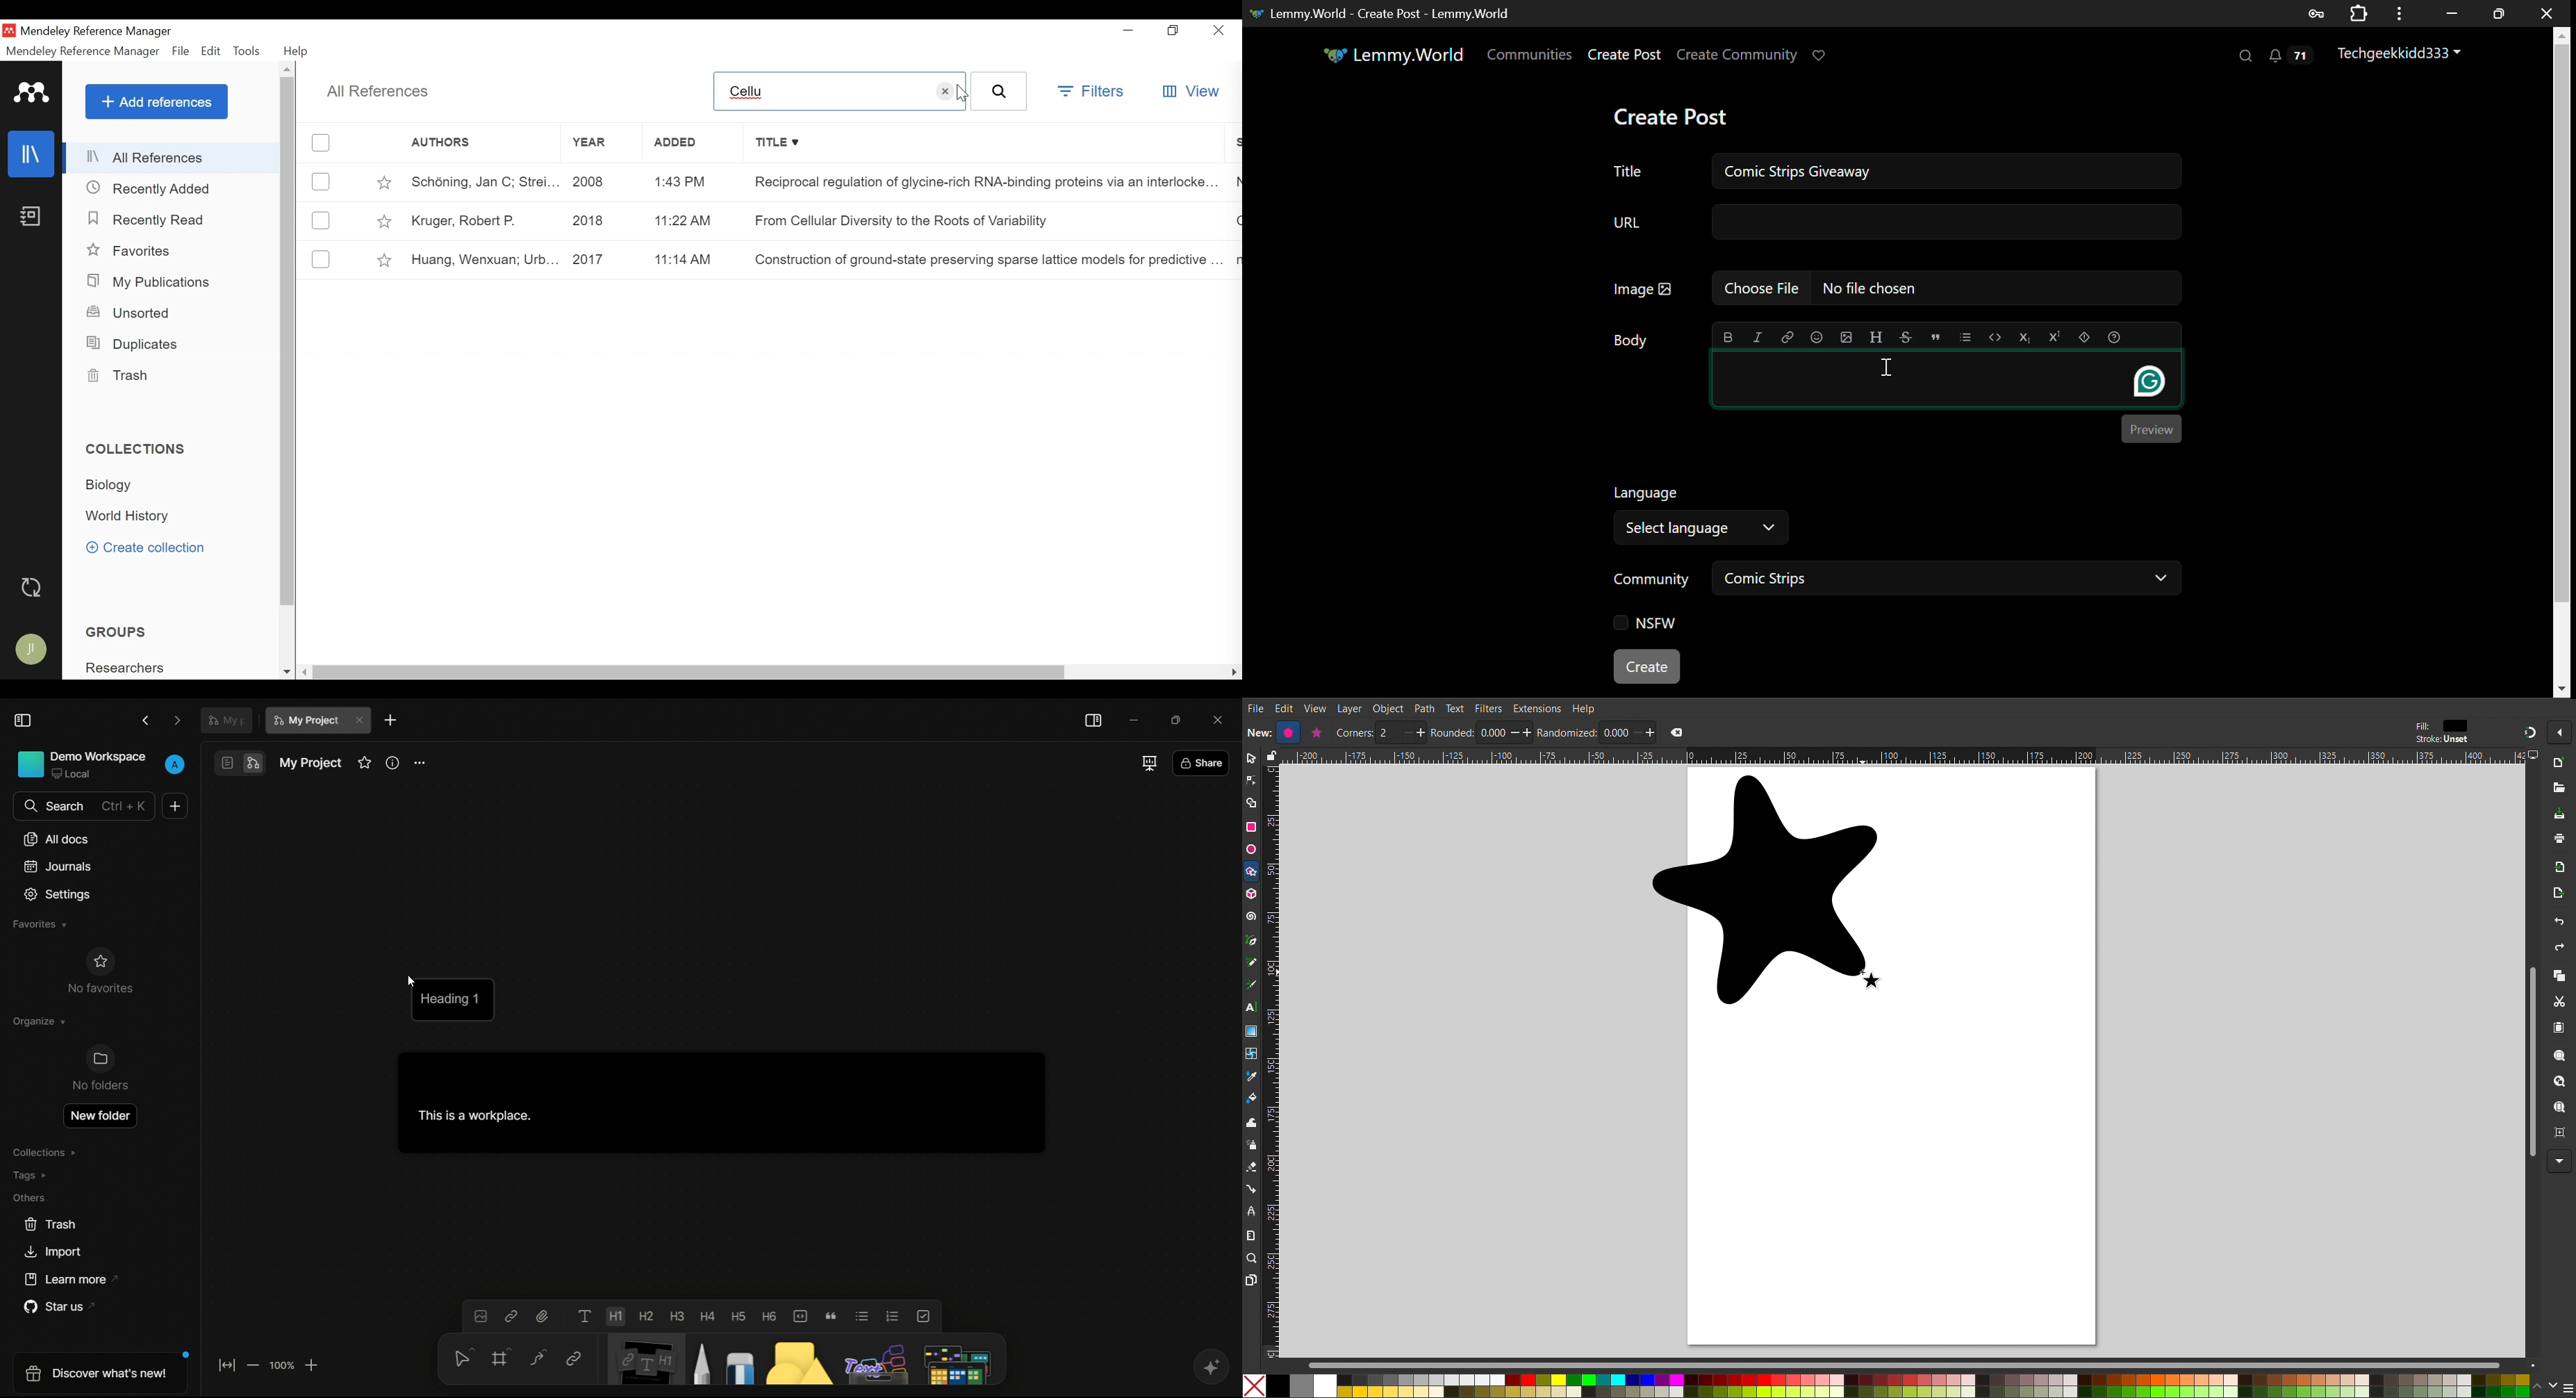  What do you see at coordinates (1252, 1078) in the screenshot?
I see `Color Picker` at bounding box center [1252, 1078].